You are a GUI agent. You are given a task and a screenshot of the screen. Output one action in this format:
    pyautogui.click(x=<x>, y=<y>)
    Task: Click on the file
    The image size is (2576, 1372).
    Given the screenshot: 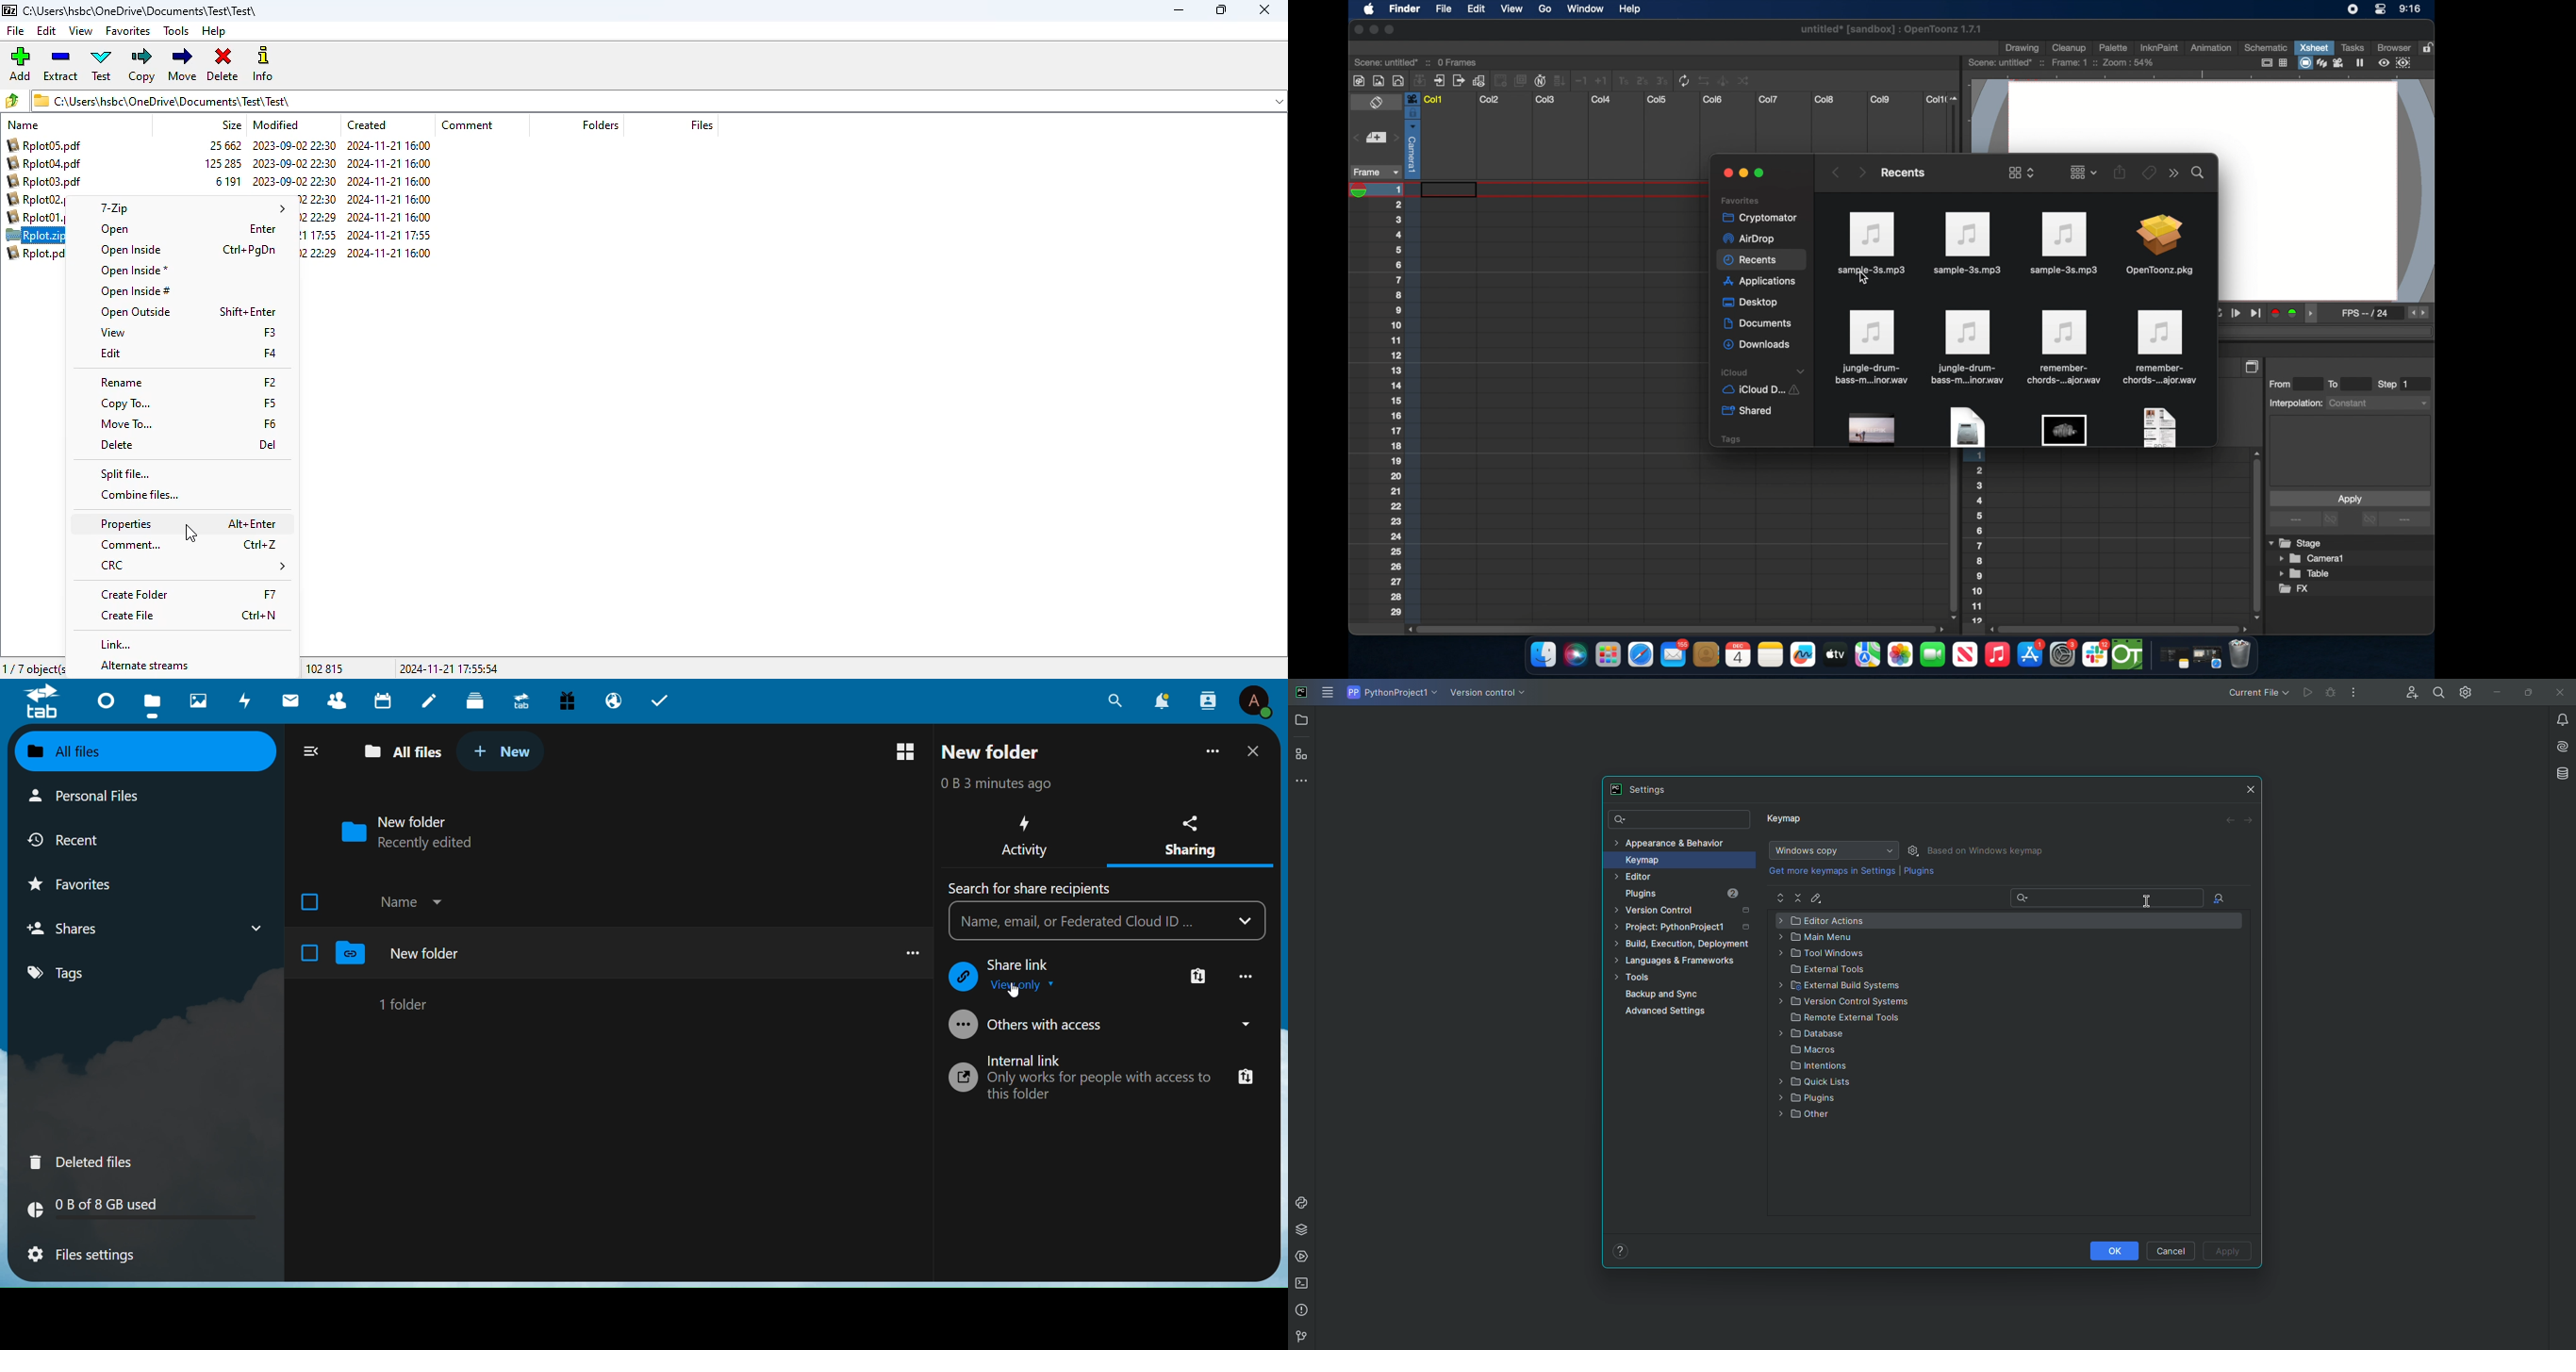 What is the action you would take?
    pyautogui.click(x=1870, y=348)
    